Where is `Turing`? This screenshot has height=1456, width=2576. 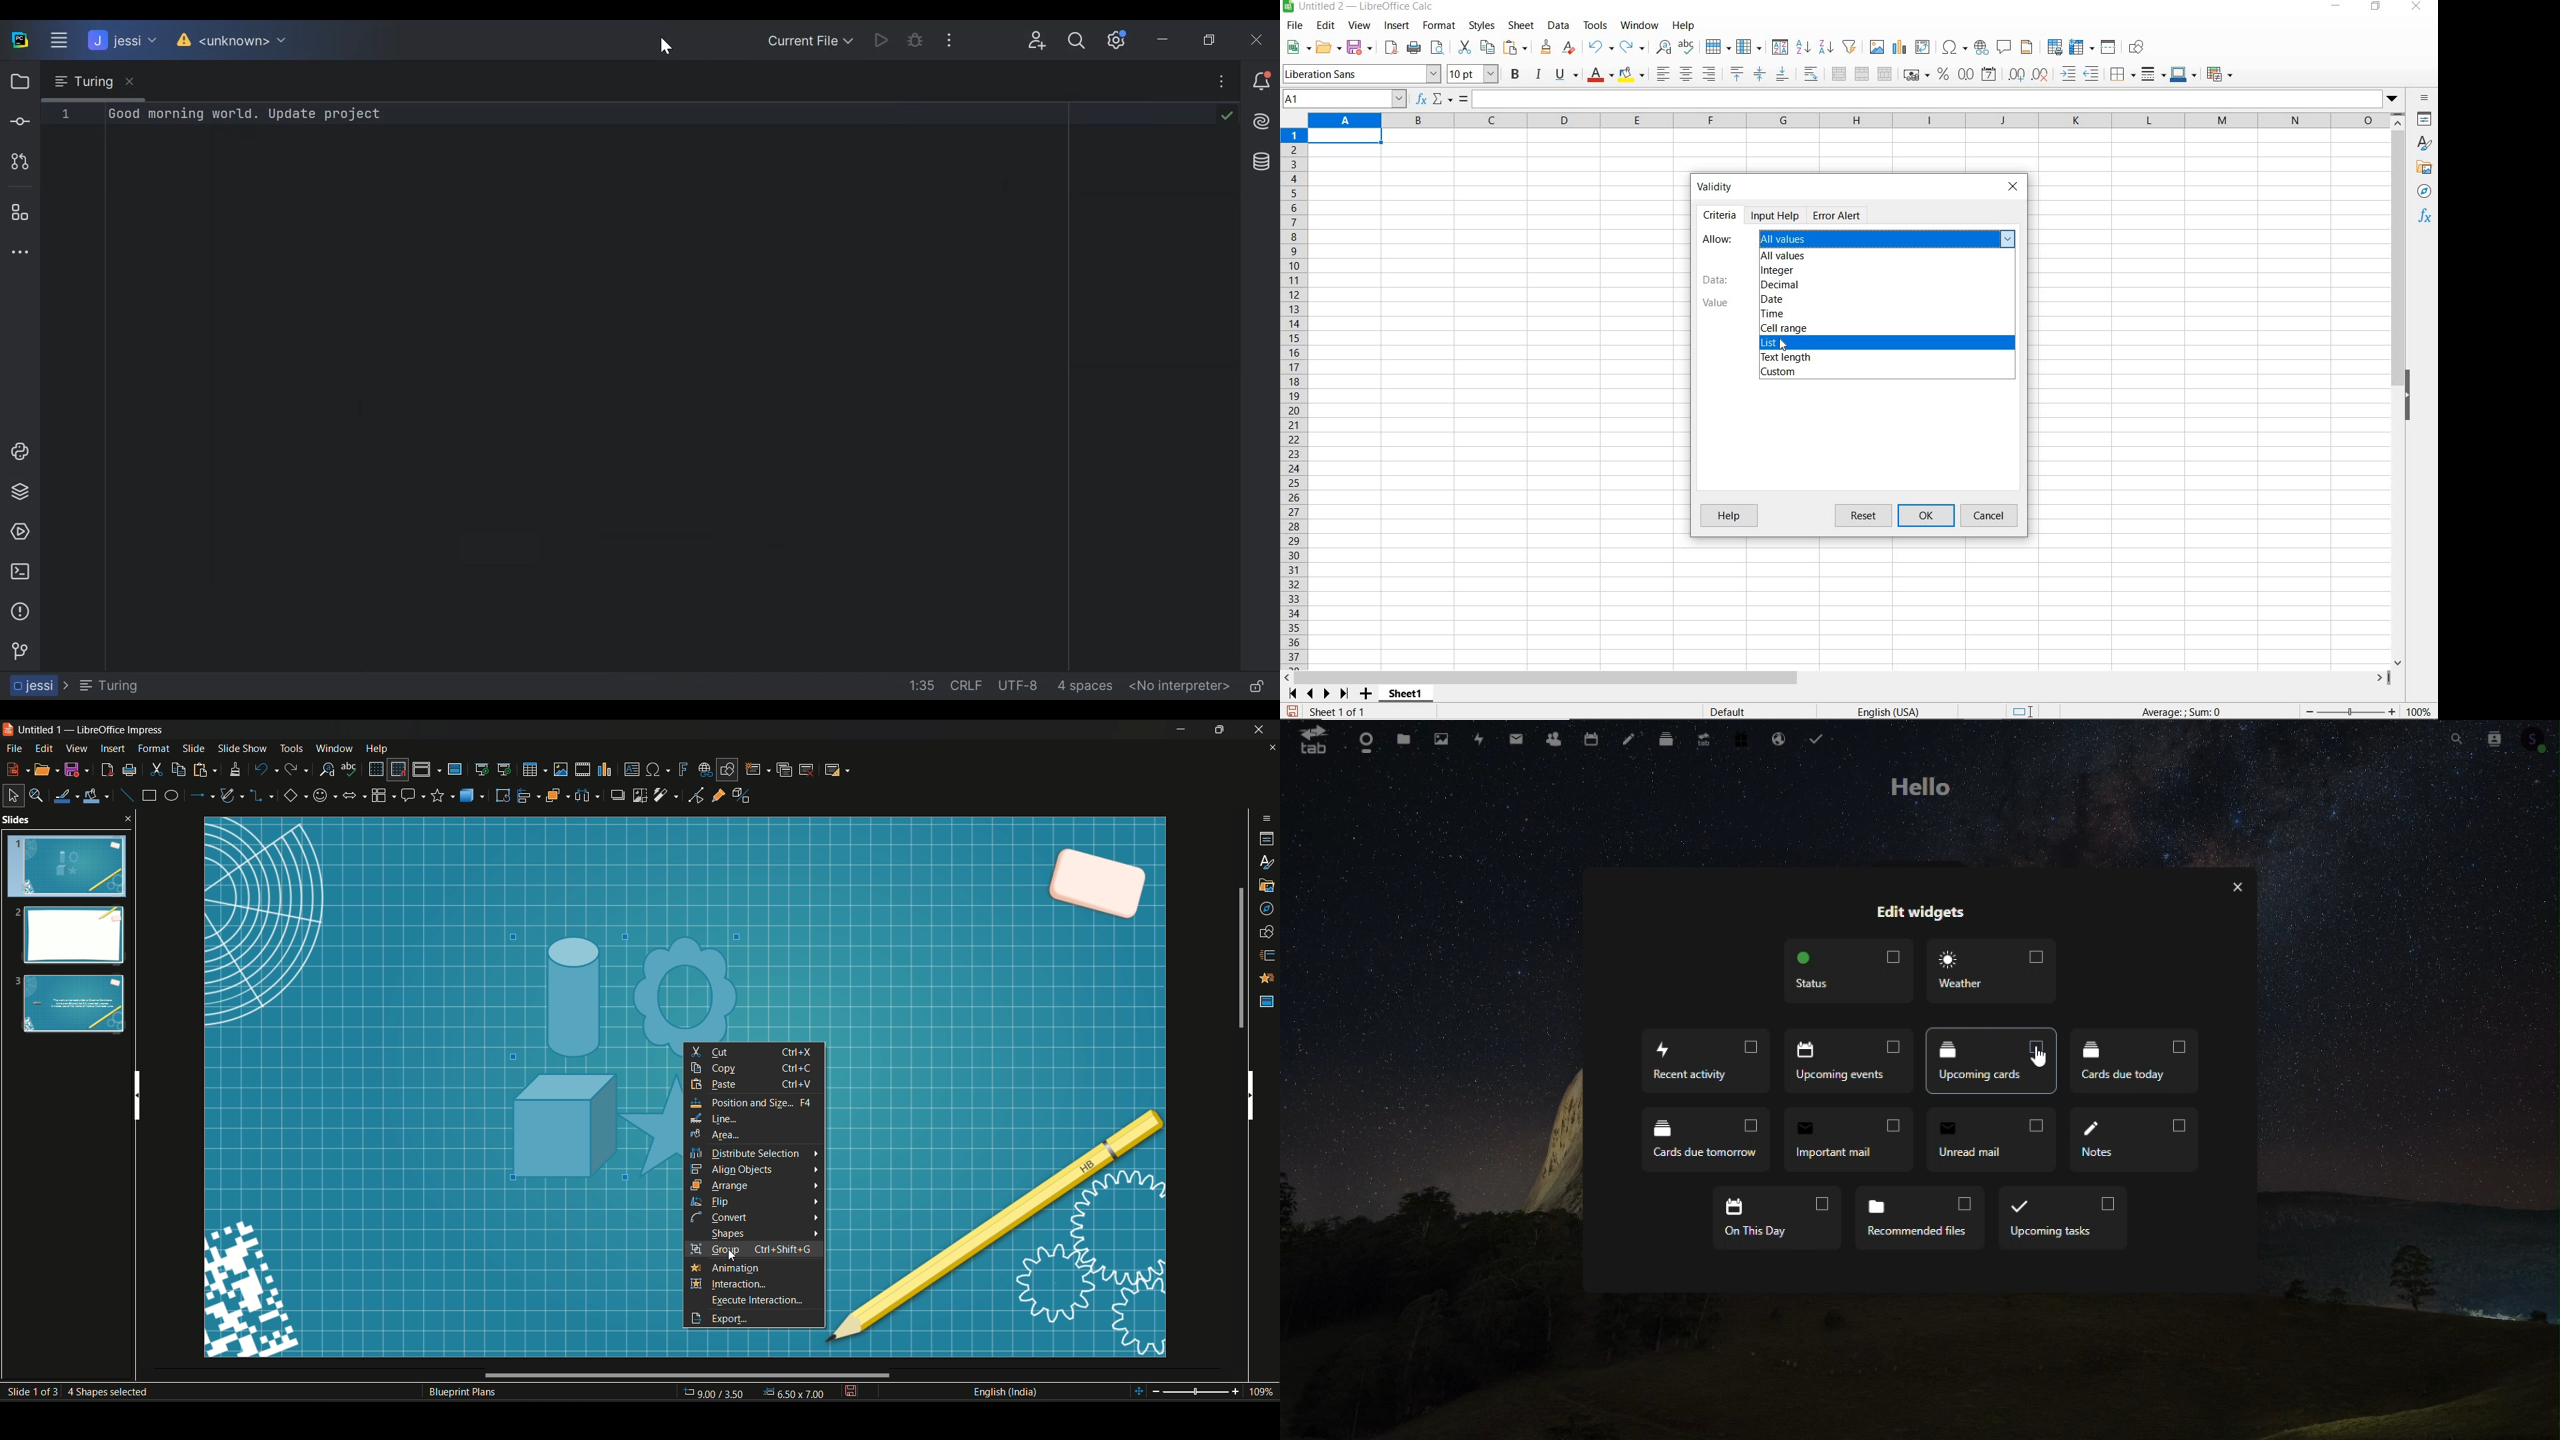 Turing is located at coordinates (108, 685).